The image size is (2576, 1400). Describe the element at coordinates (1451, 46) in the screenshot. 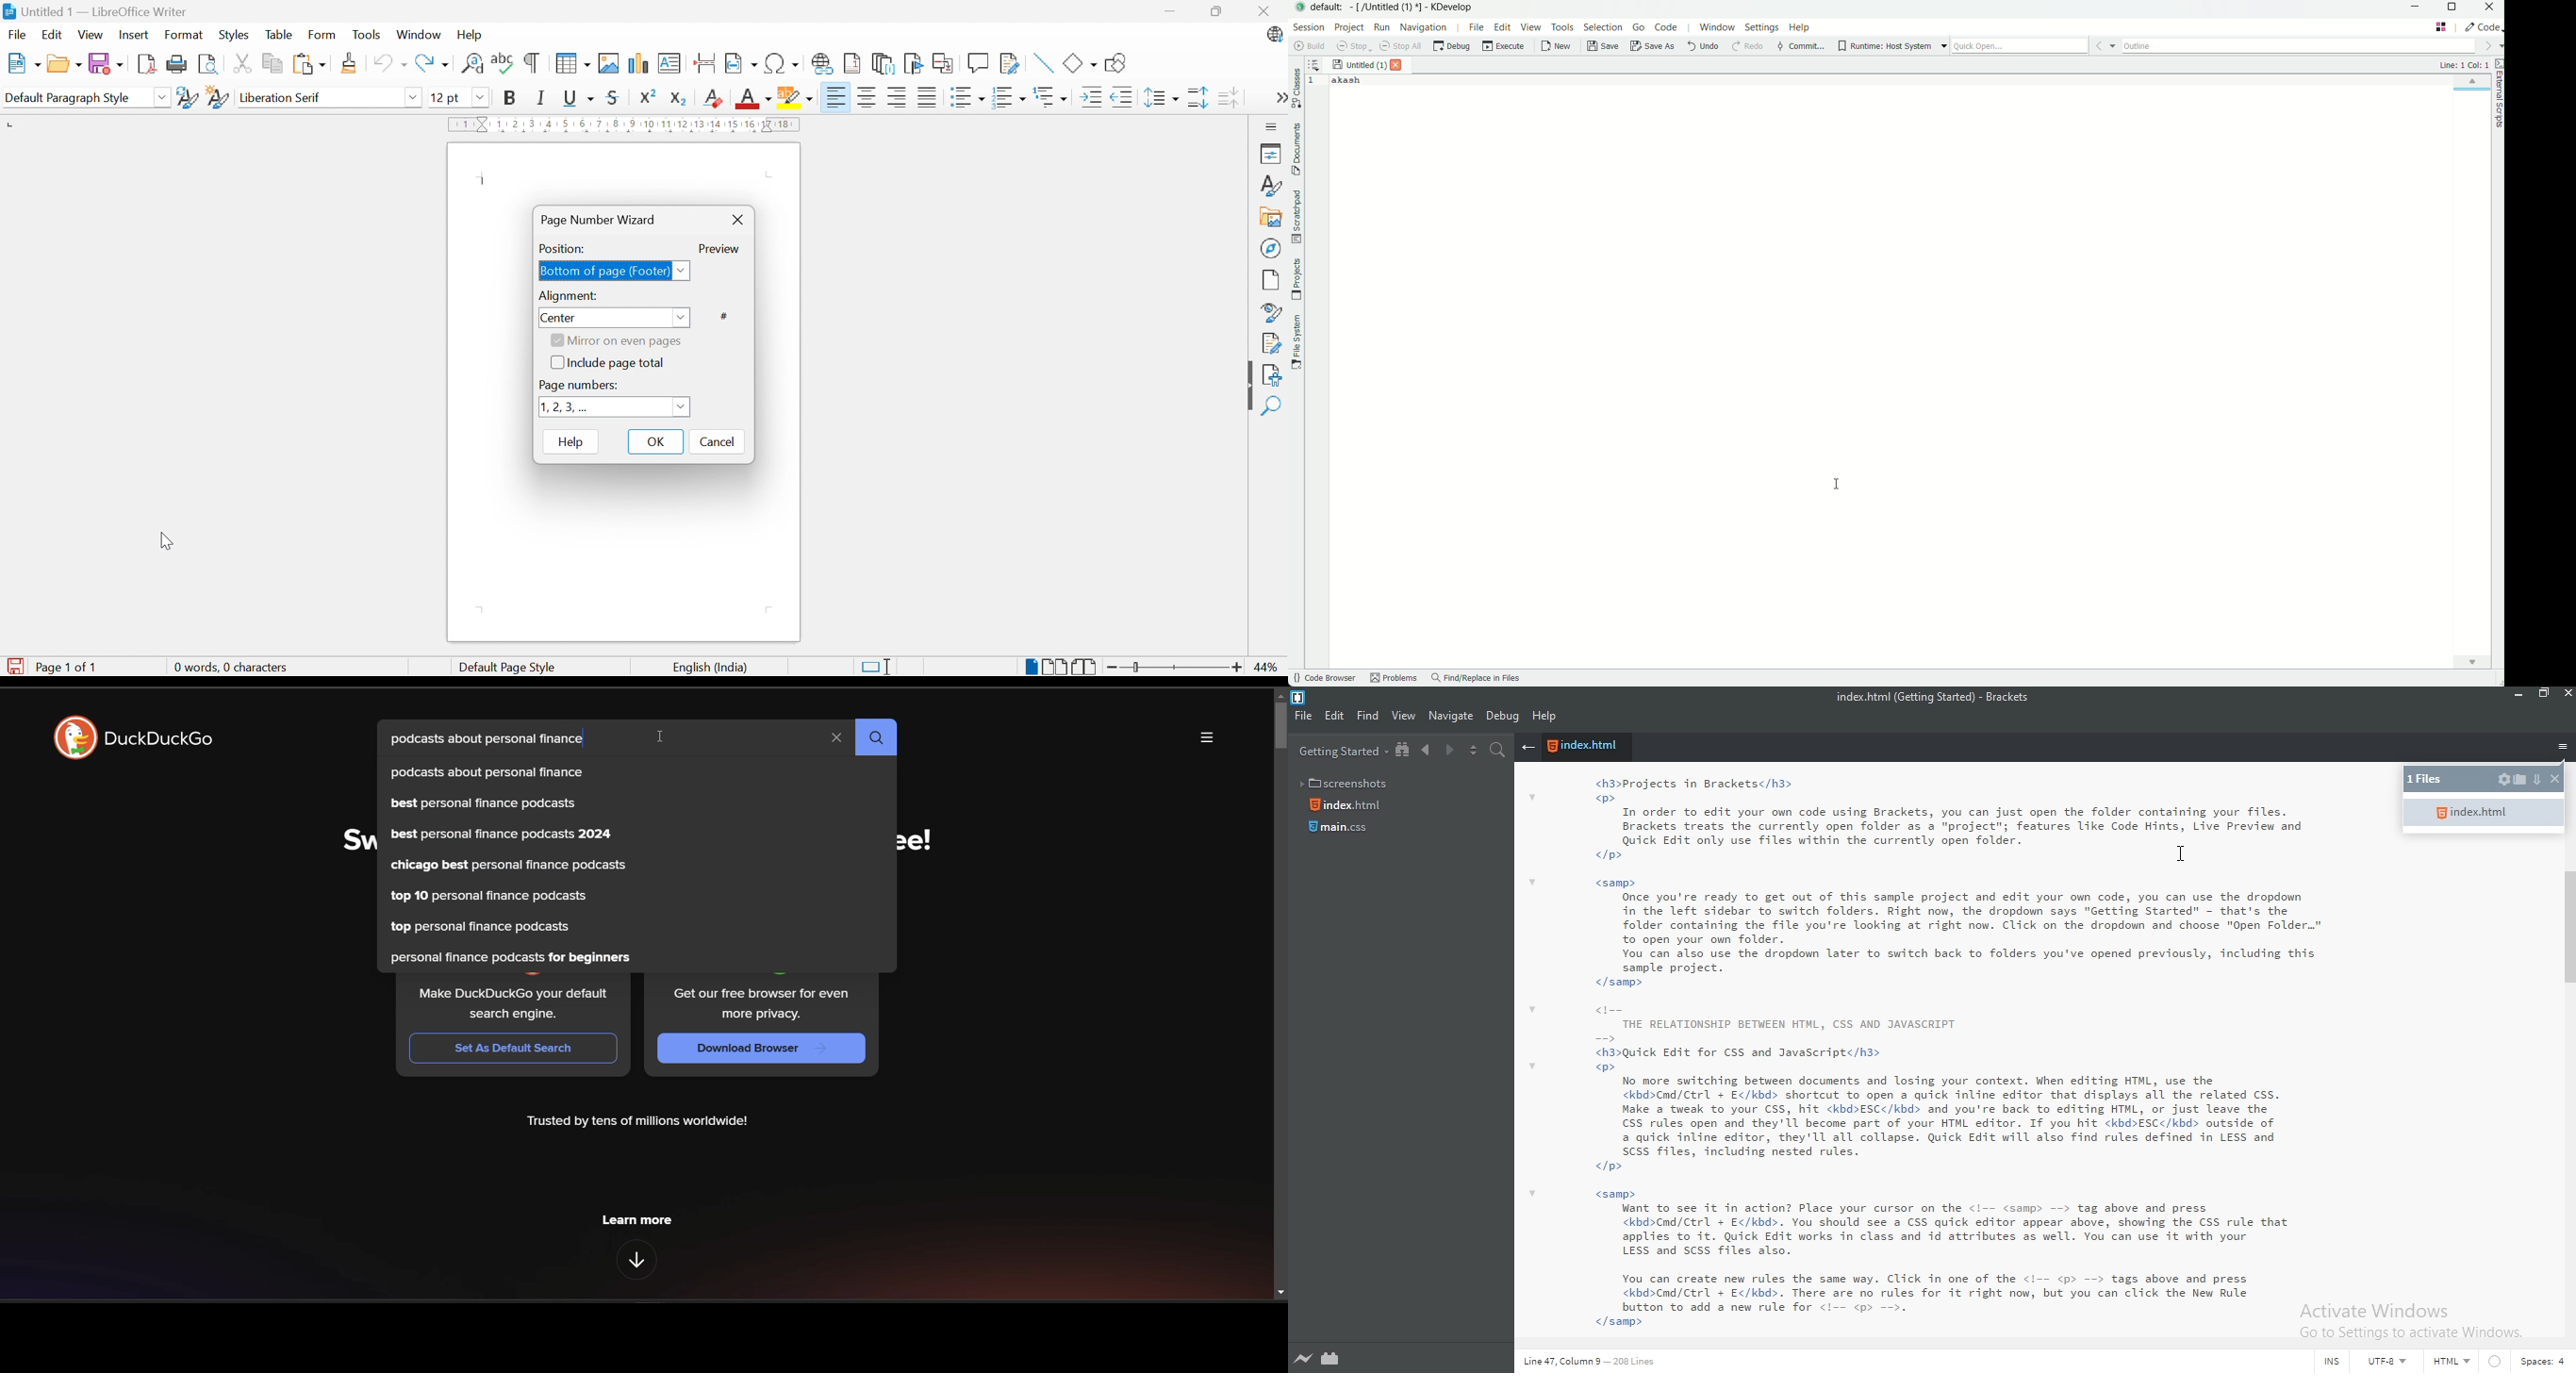

I see `debug` at that location.